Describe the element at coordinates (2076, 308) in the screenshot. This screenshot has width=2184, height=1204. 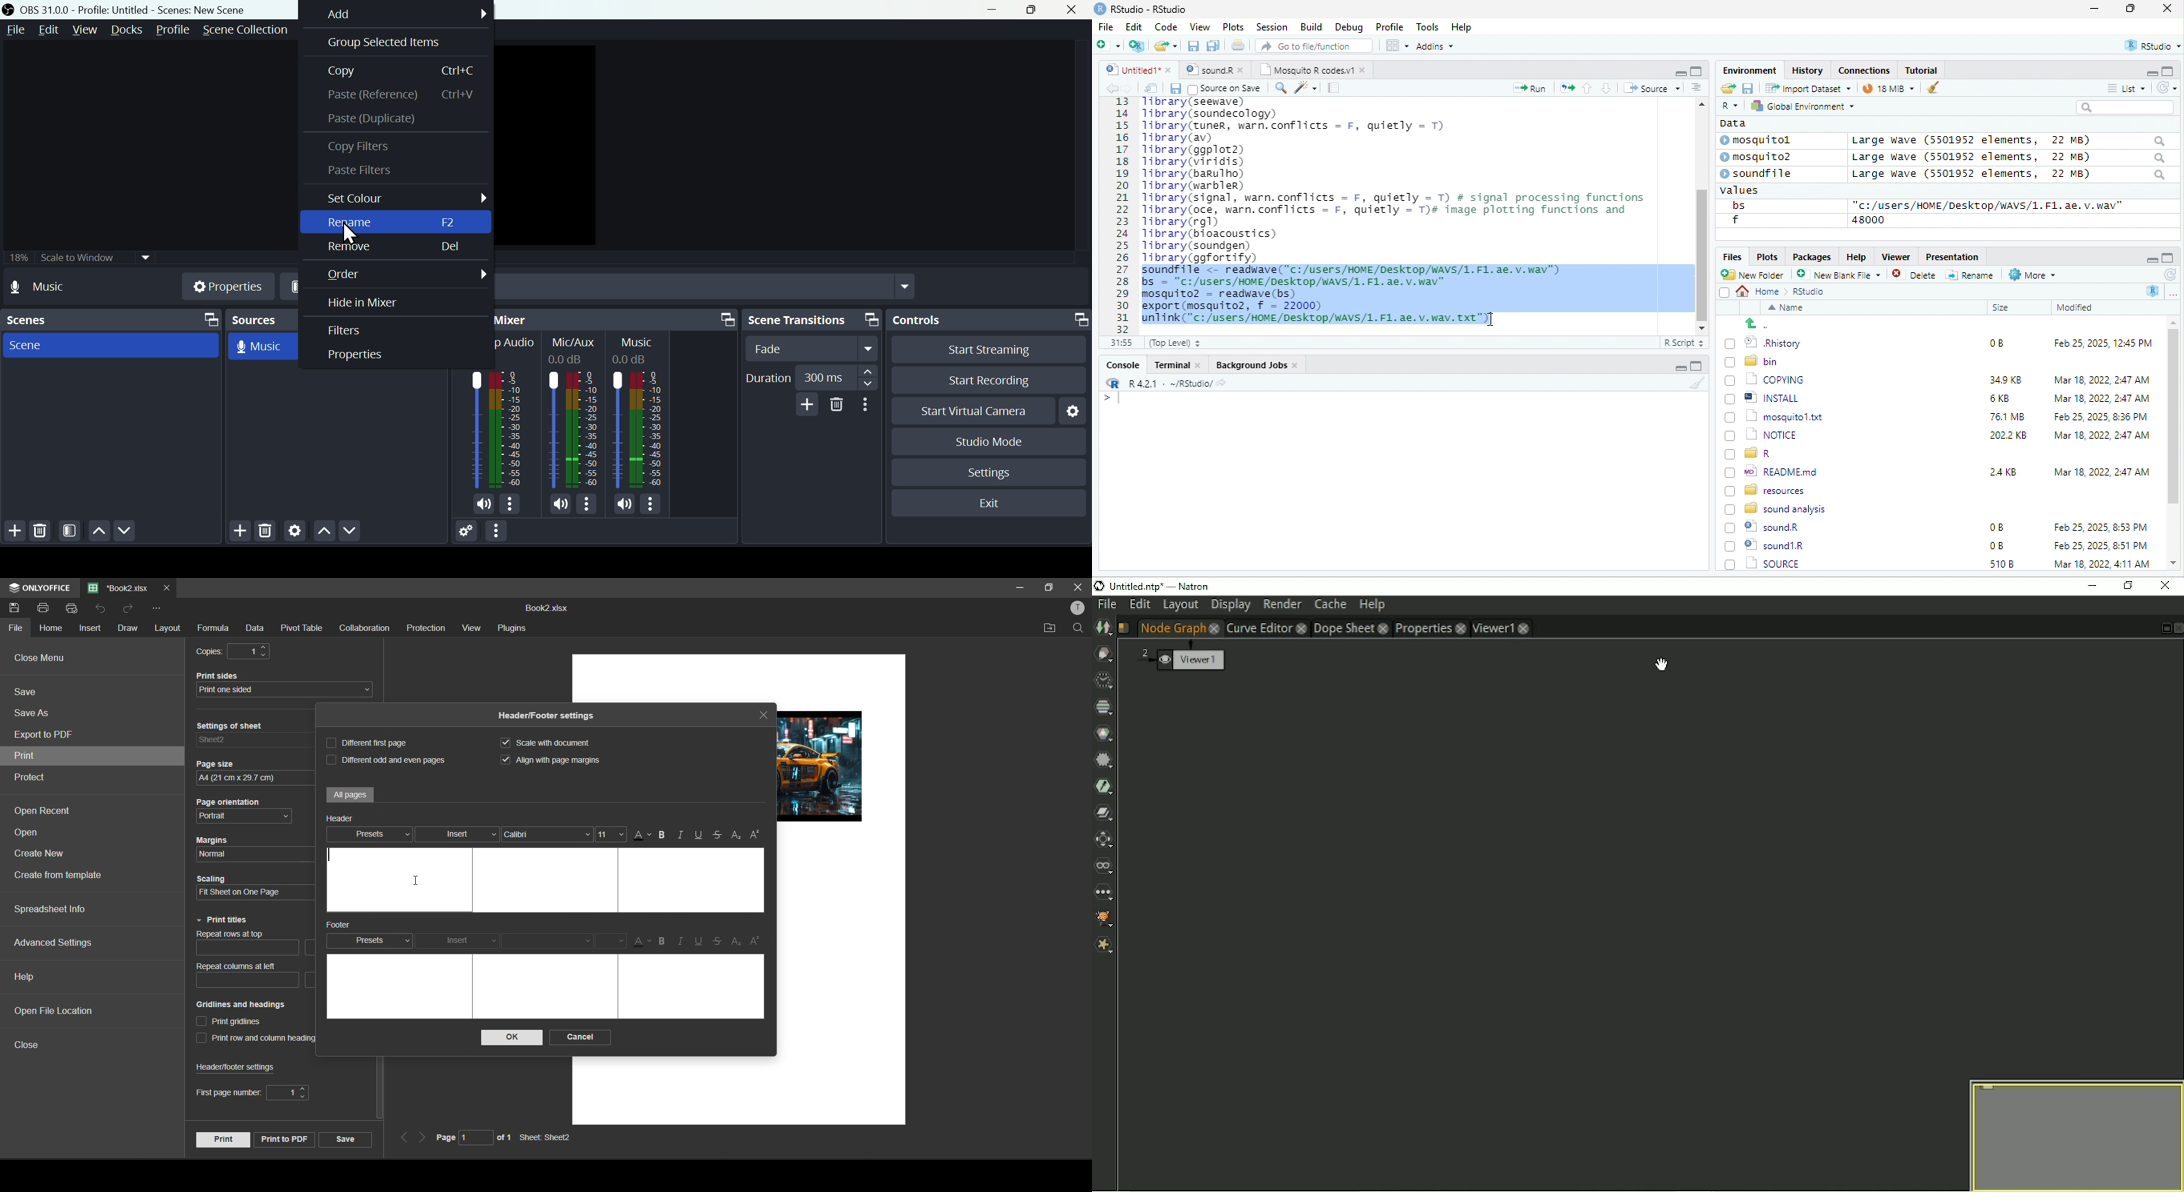
I see `Modified` at that location.